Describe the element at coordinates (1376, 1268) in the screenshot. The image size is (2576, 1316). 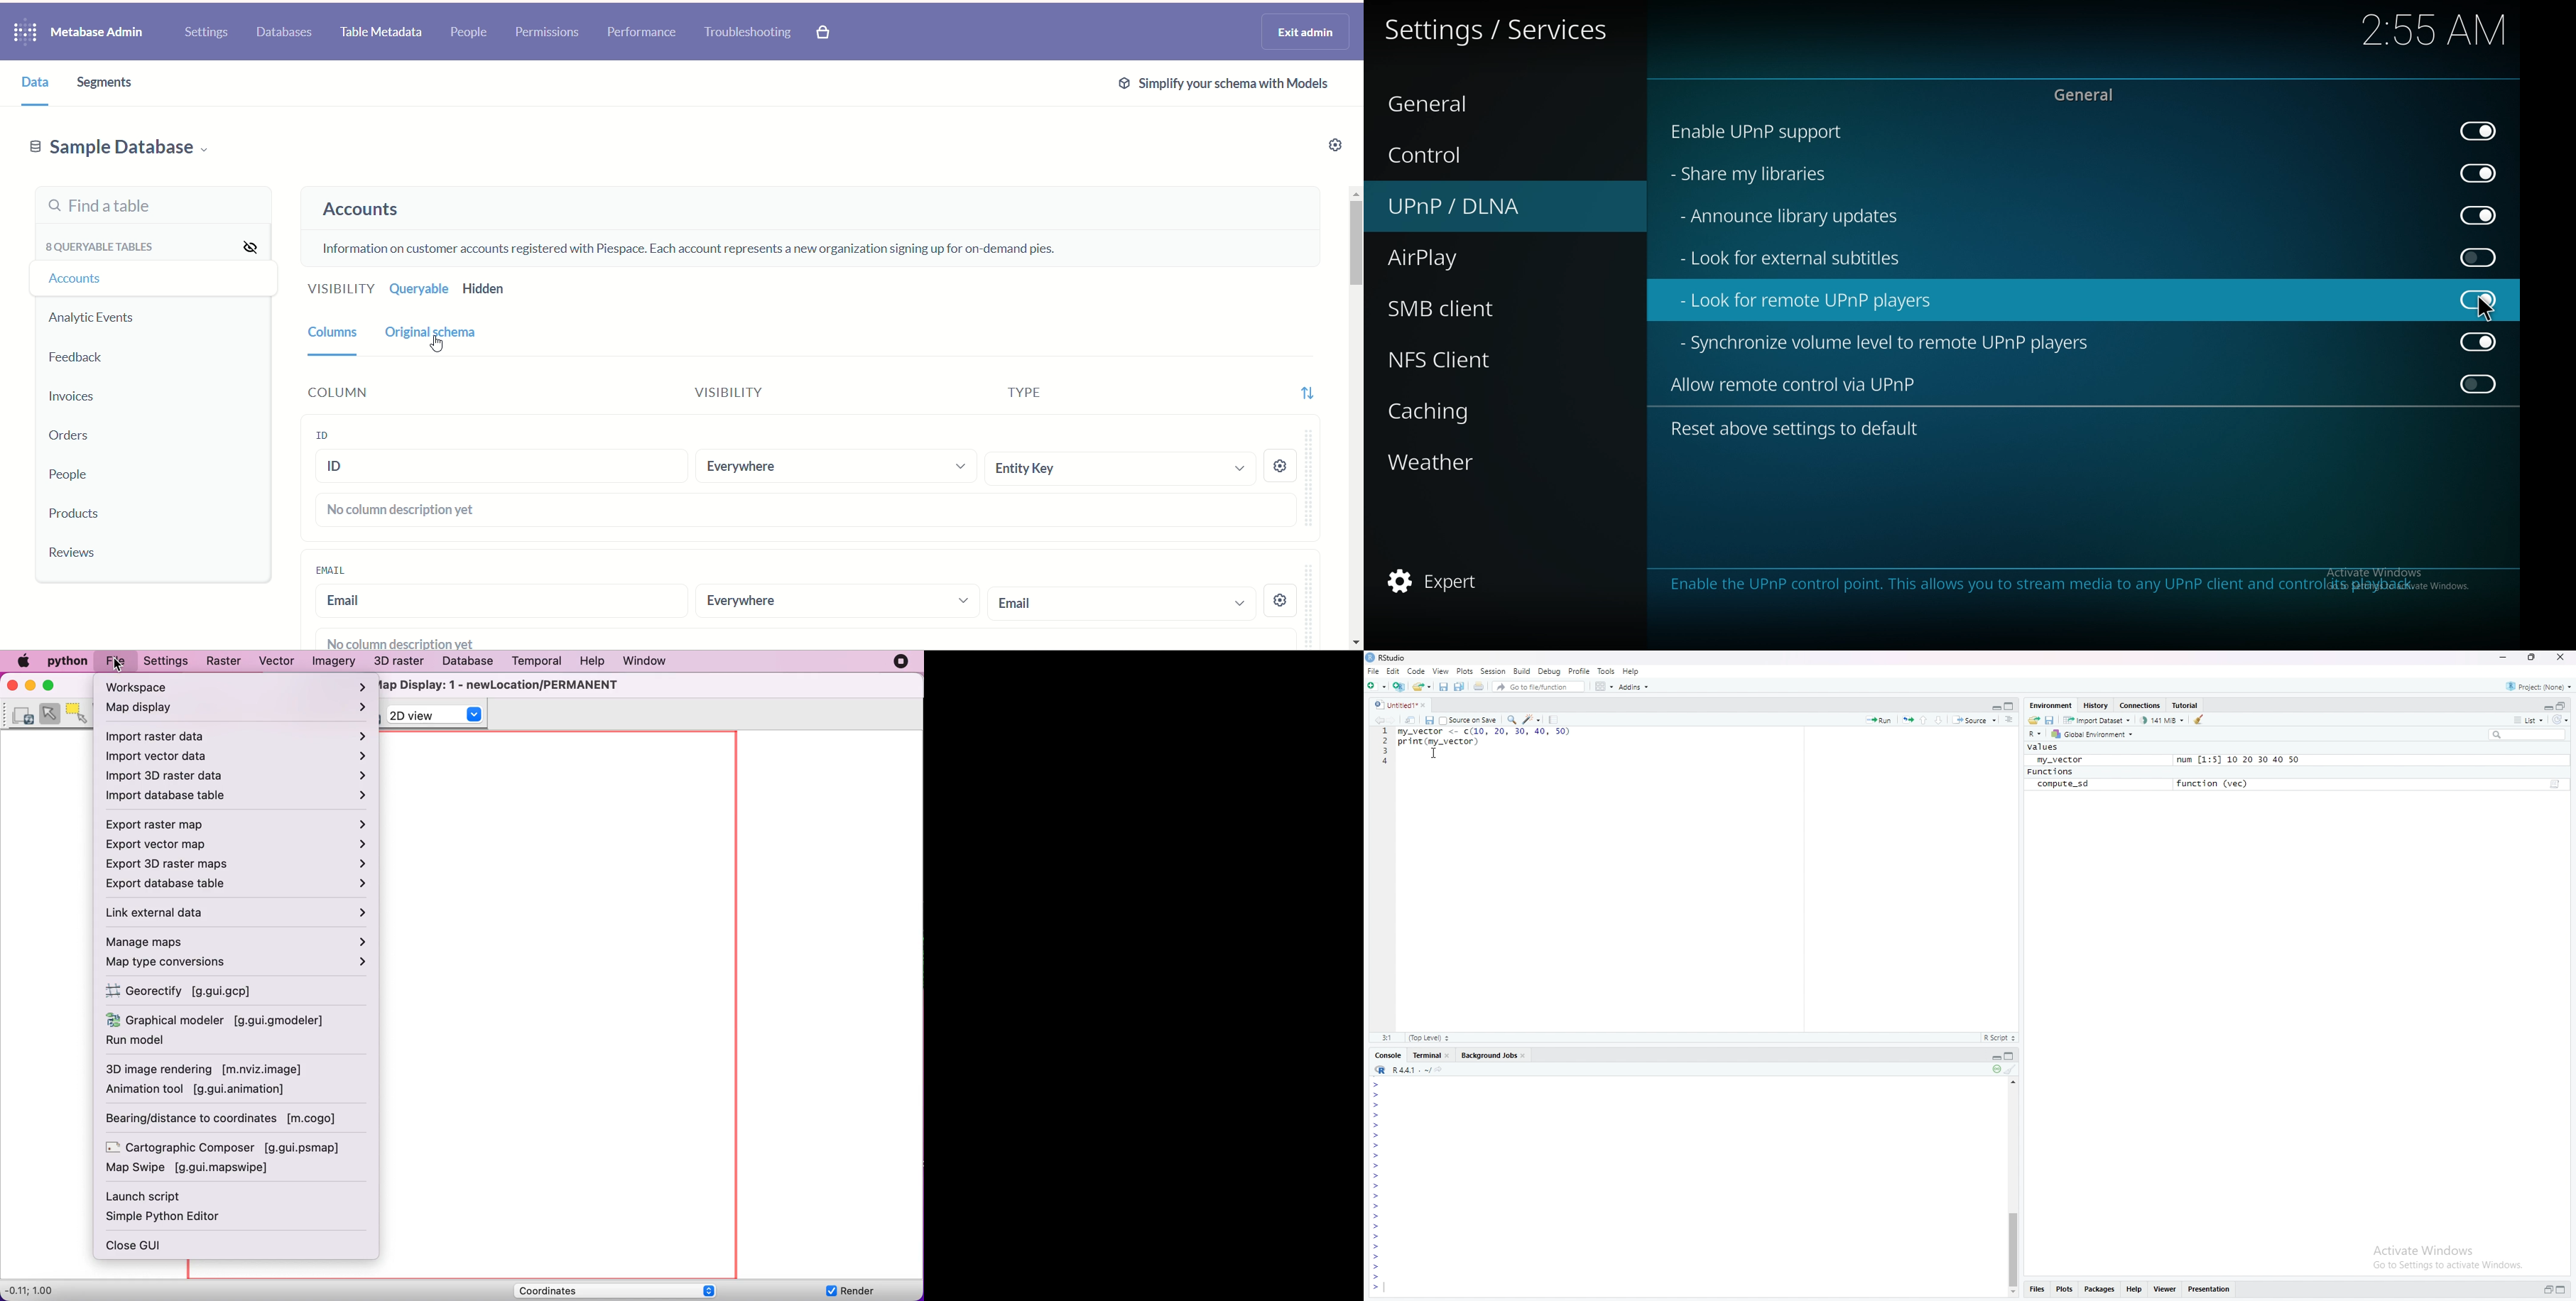
I see `Prompt cursor` at that location.